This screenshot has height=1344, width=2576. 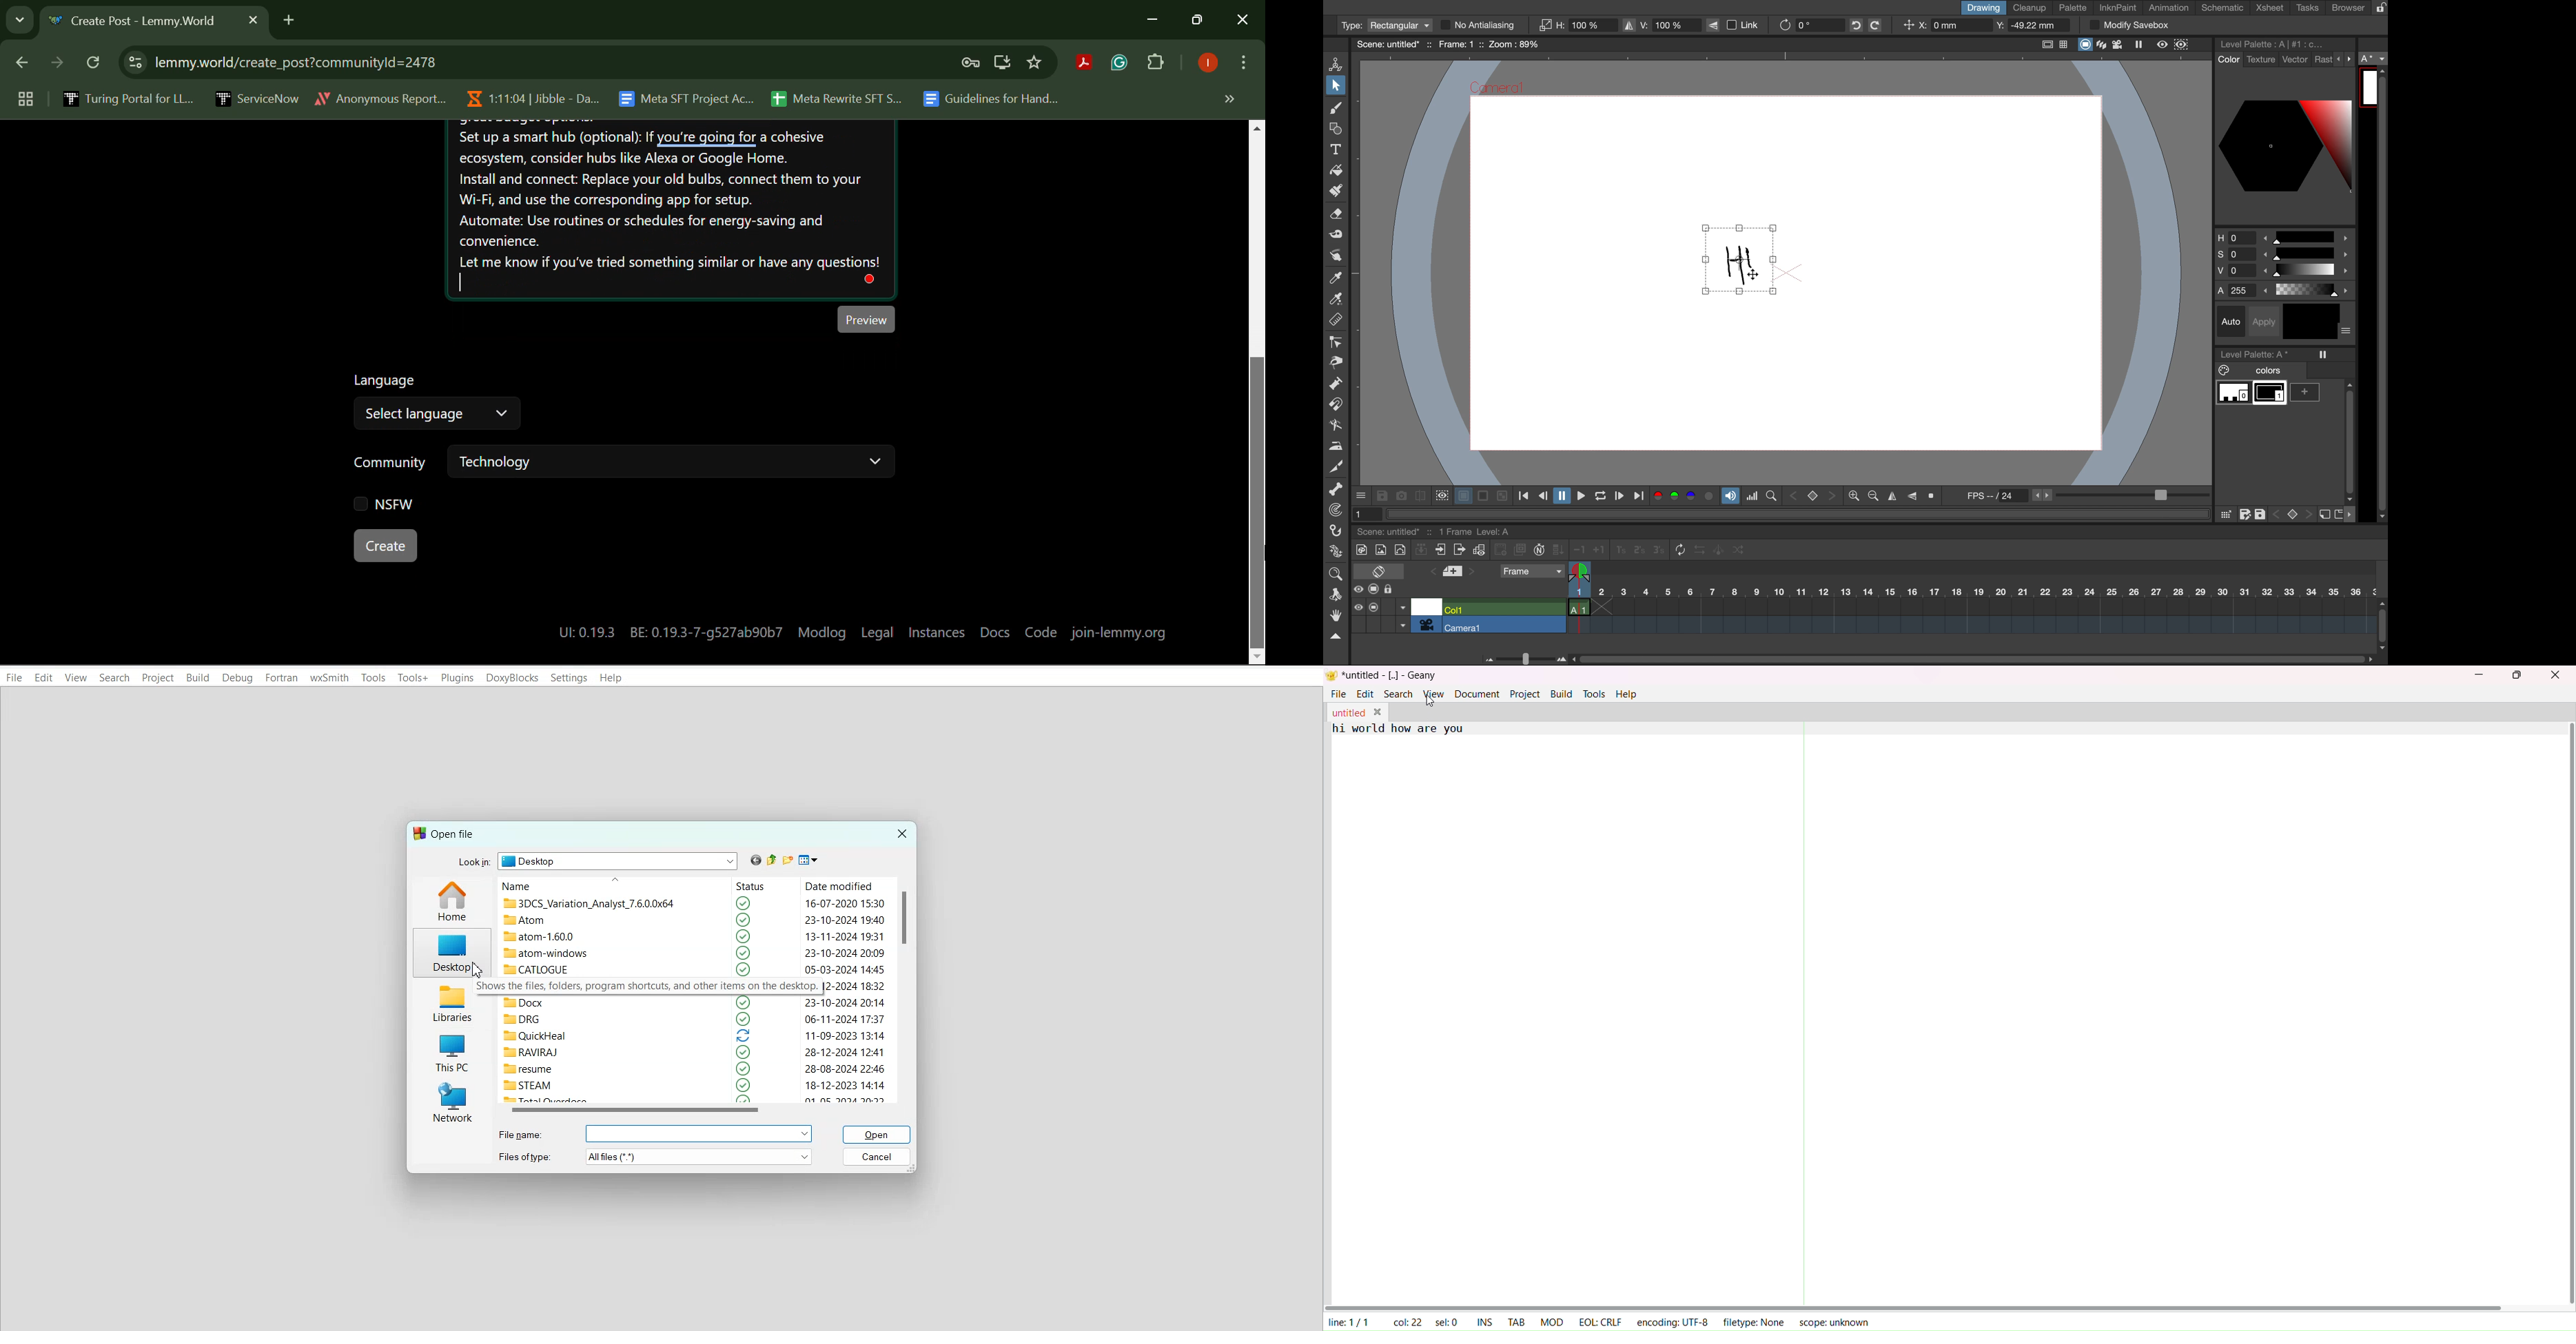 I want to click on more options, so click(x=702, y=1135).